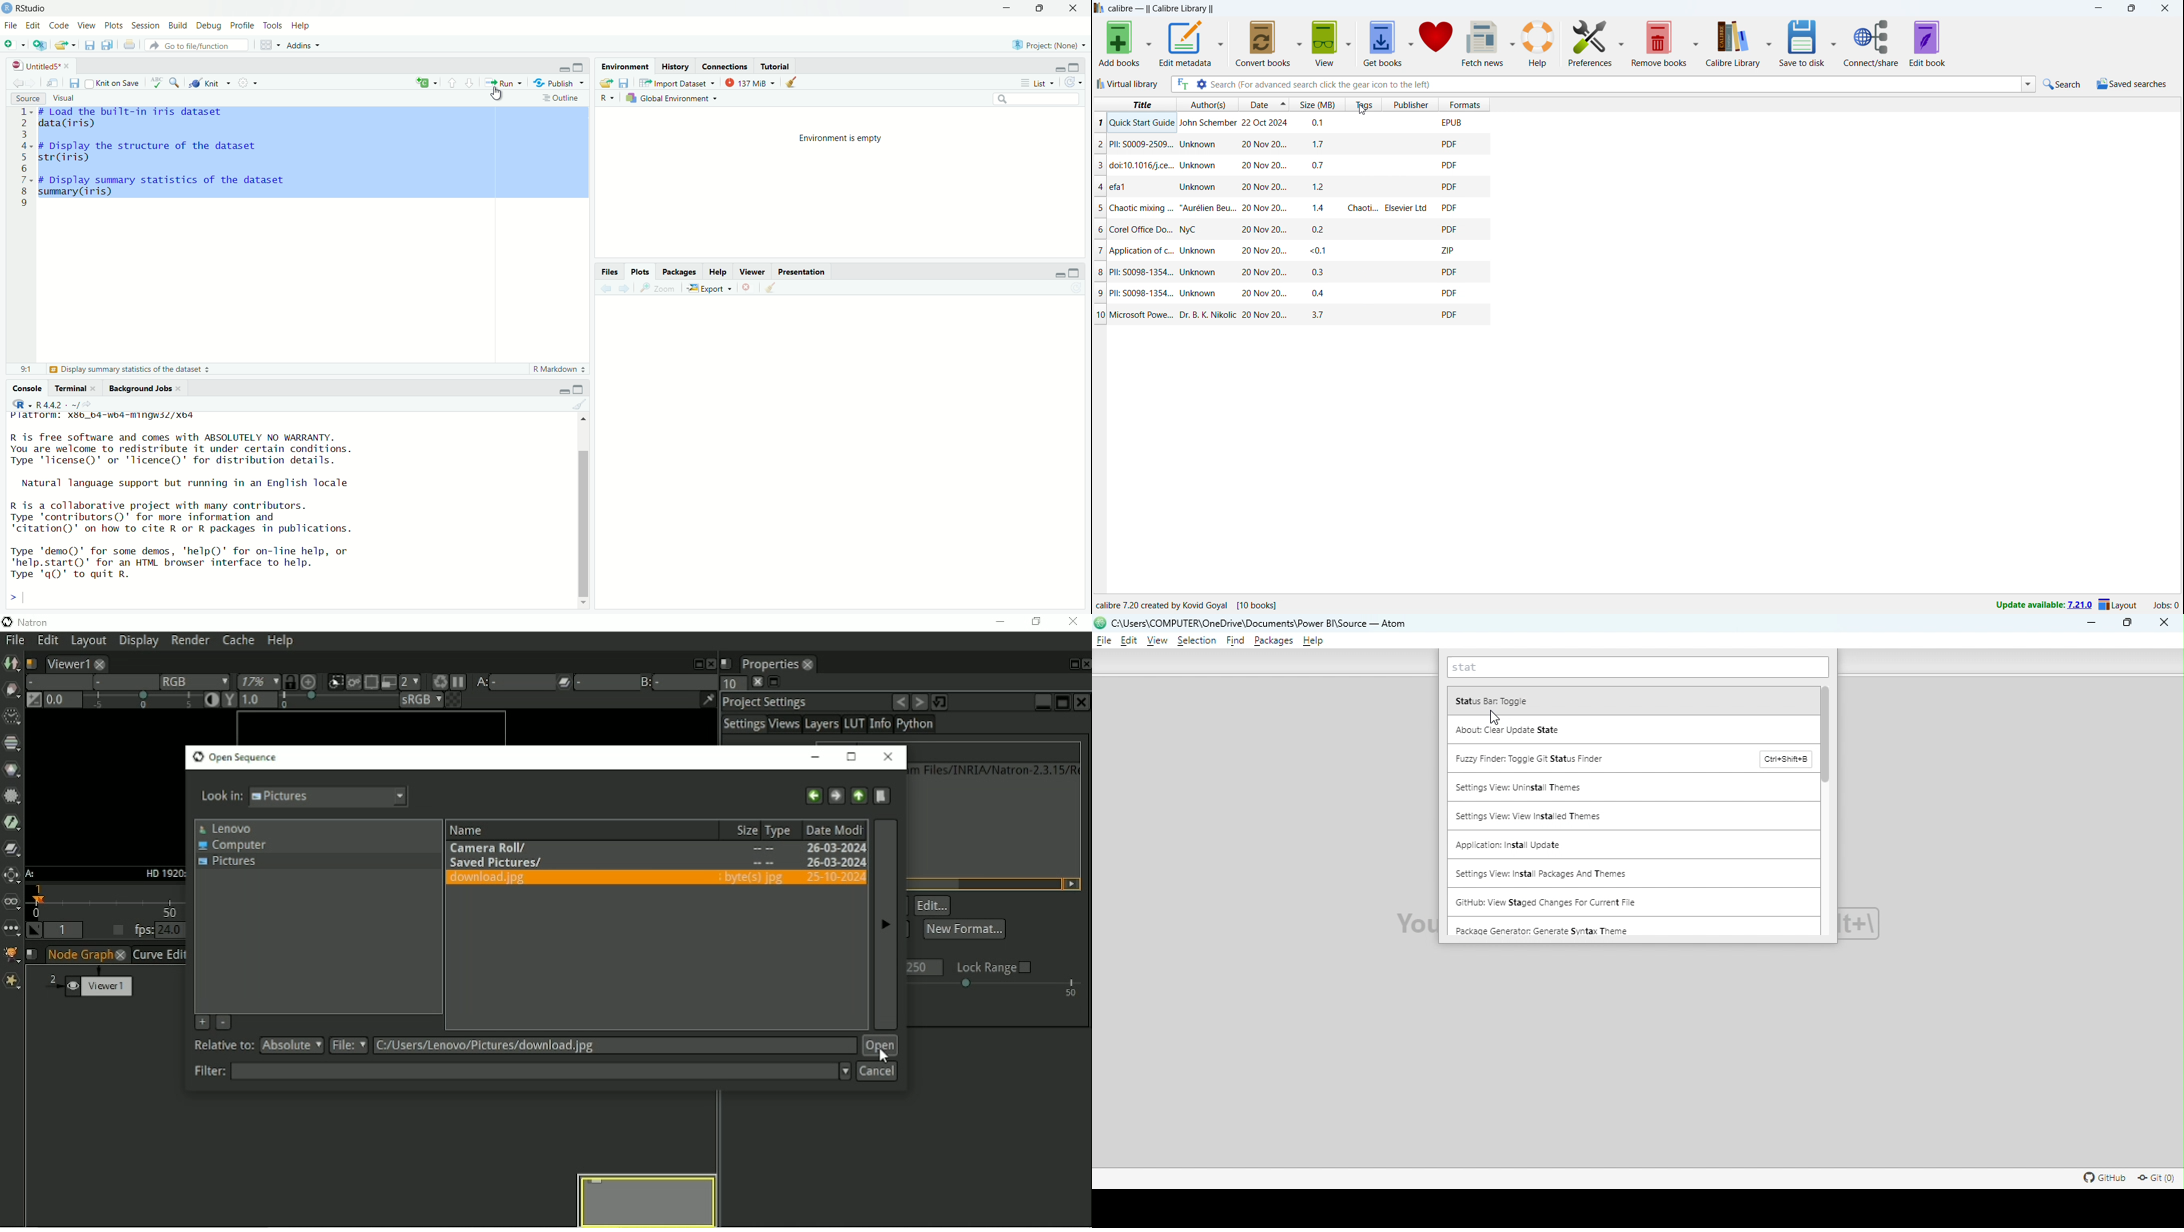 Image resolution: width=2184 pixels, height=1232 pixels. What do you see at coordinates (1364, 111) in the screenshot?
I see `Cursor` at bounding box center [1364, 111].